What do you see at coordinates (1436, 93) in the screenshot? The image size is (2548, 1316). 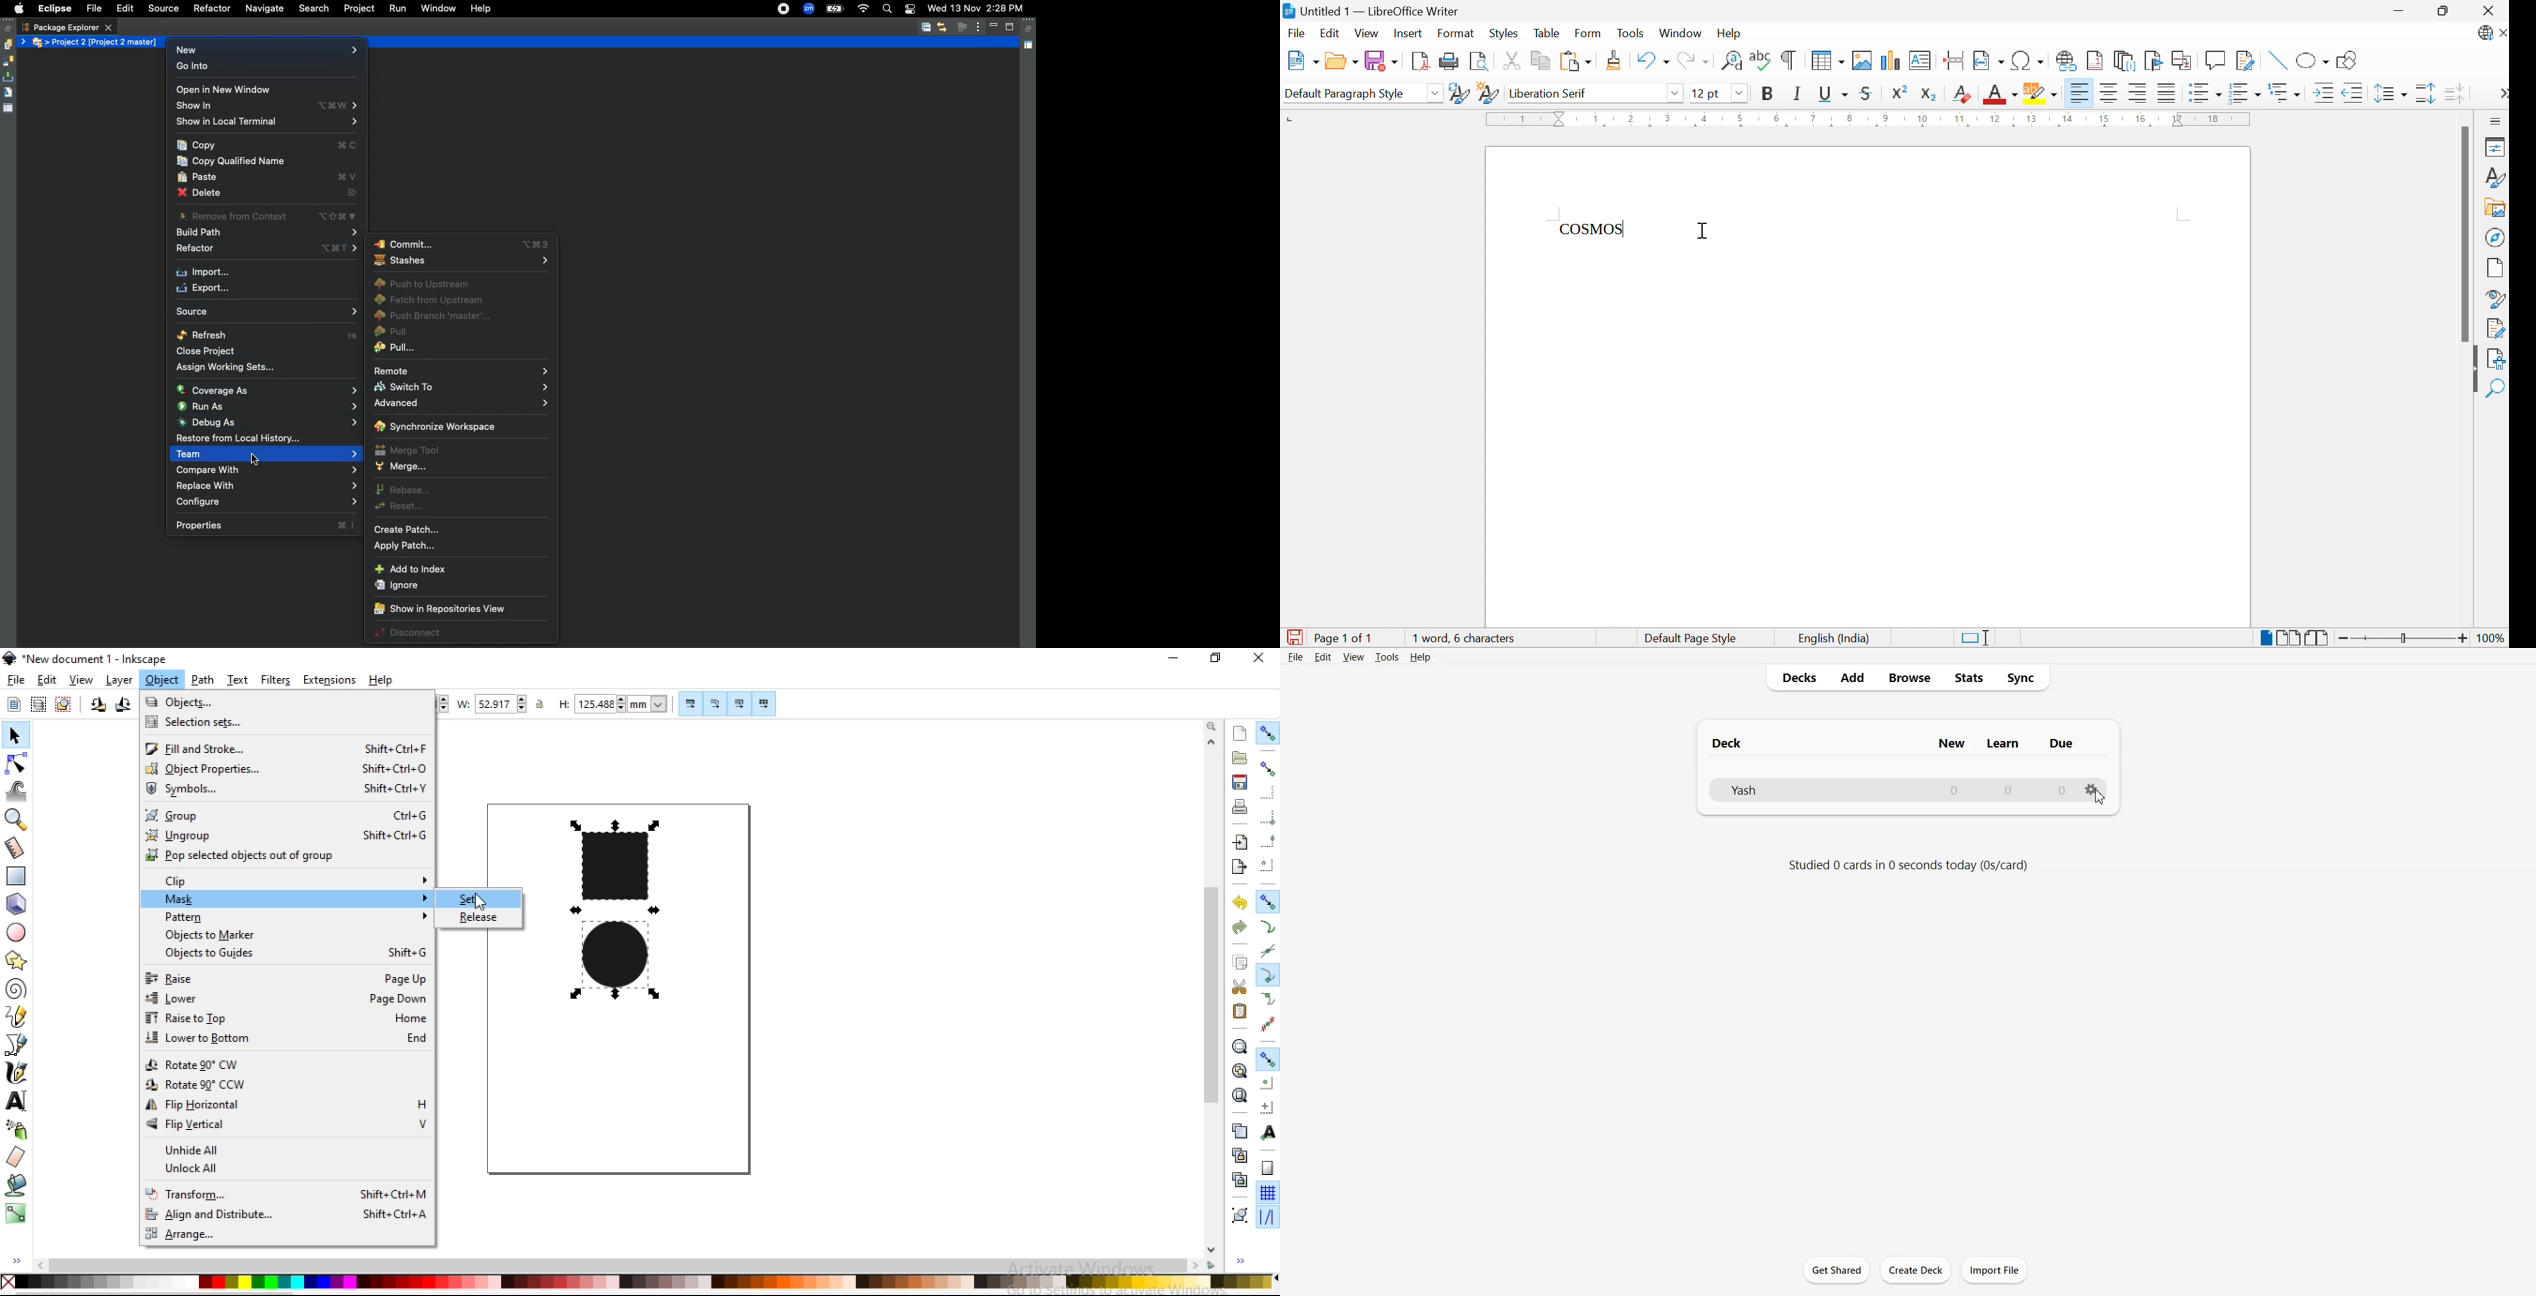 I see `Drop Down` at bounding box center [1436, 93].